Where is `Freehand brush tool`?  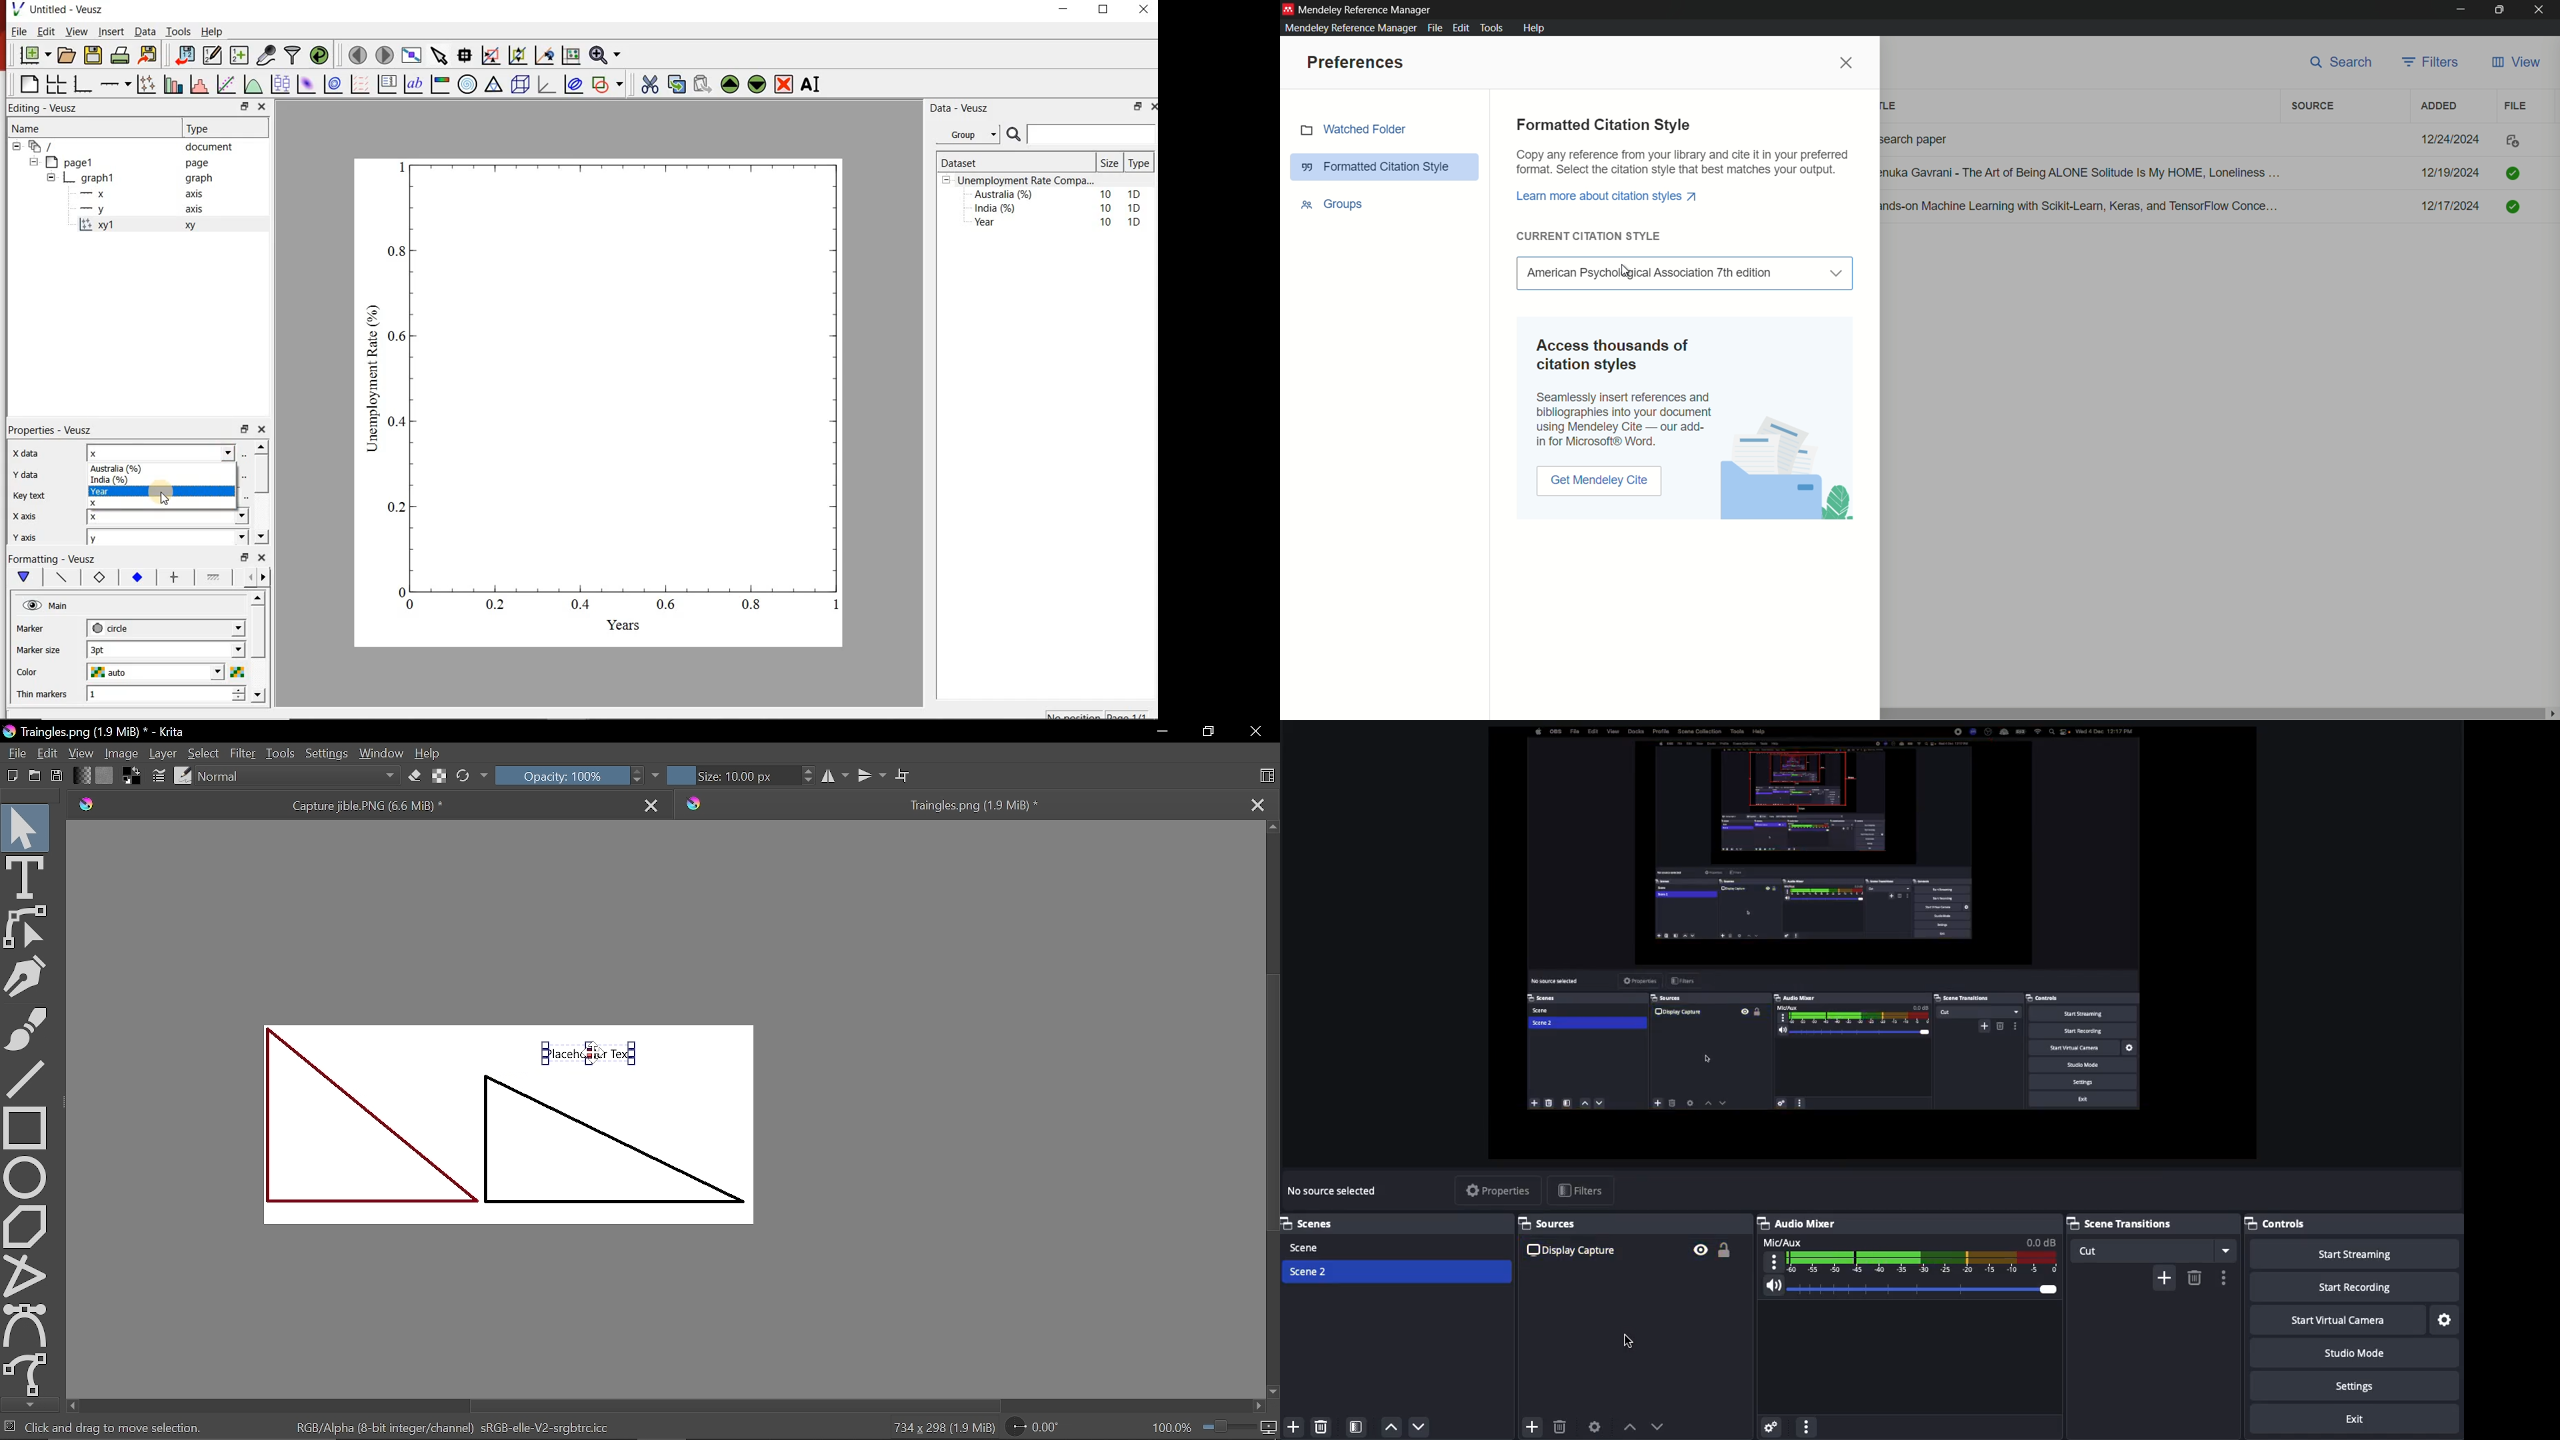 Freehand brush tool is located at coordinates (28, 1031).